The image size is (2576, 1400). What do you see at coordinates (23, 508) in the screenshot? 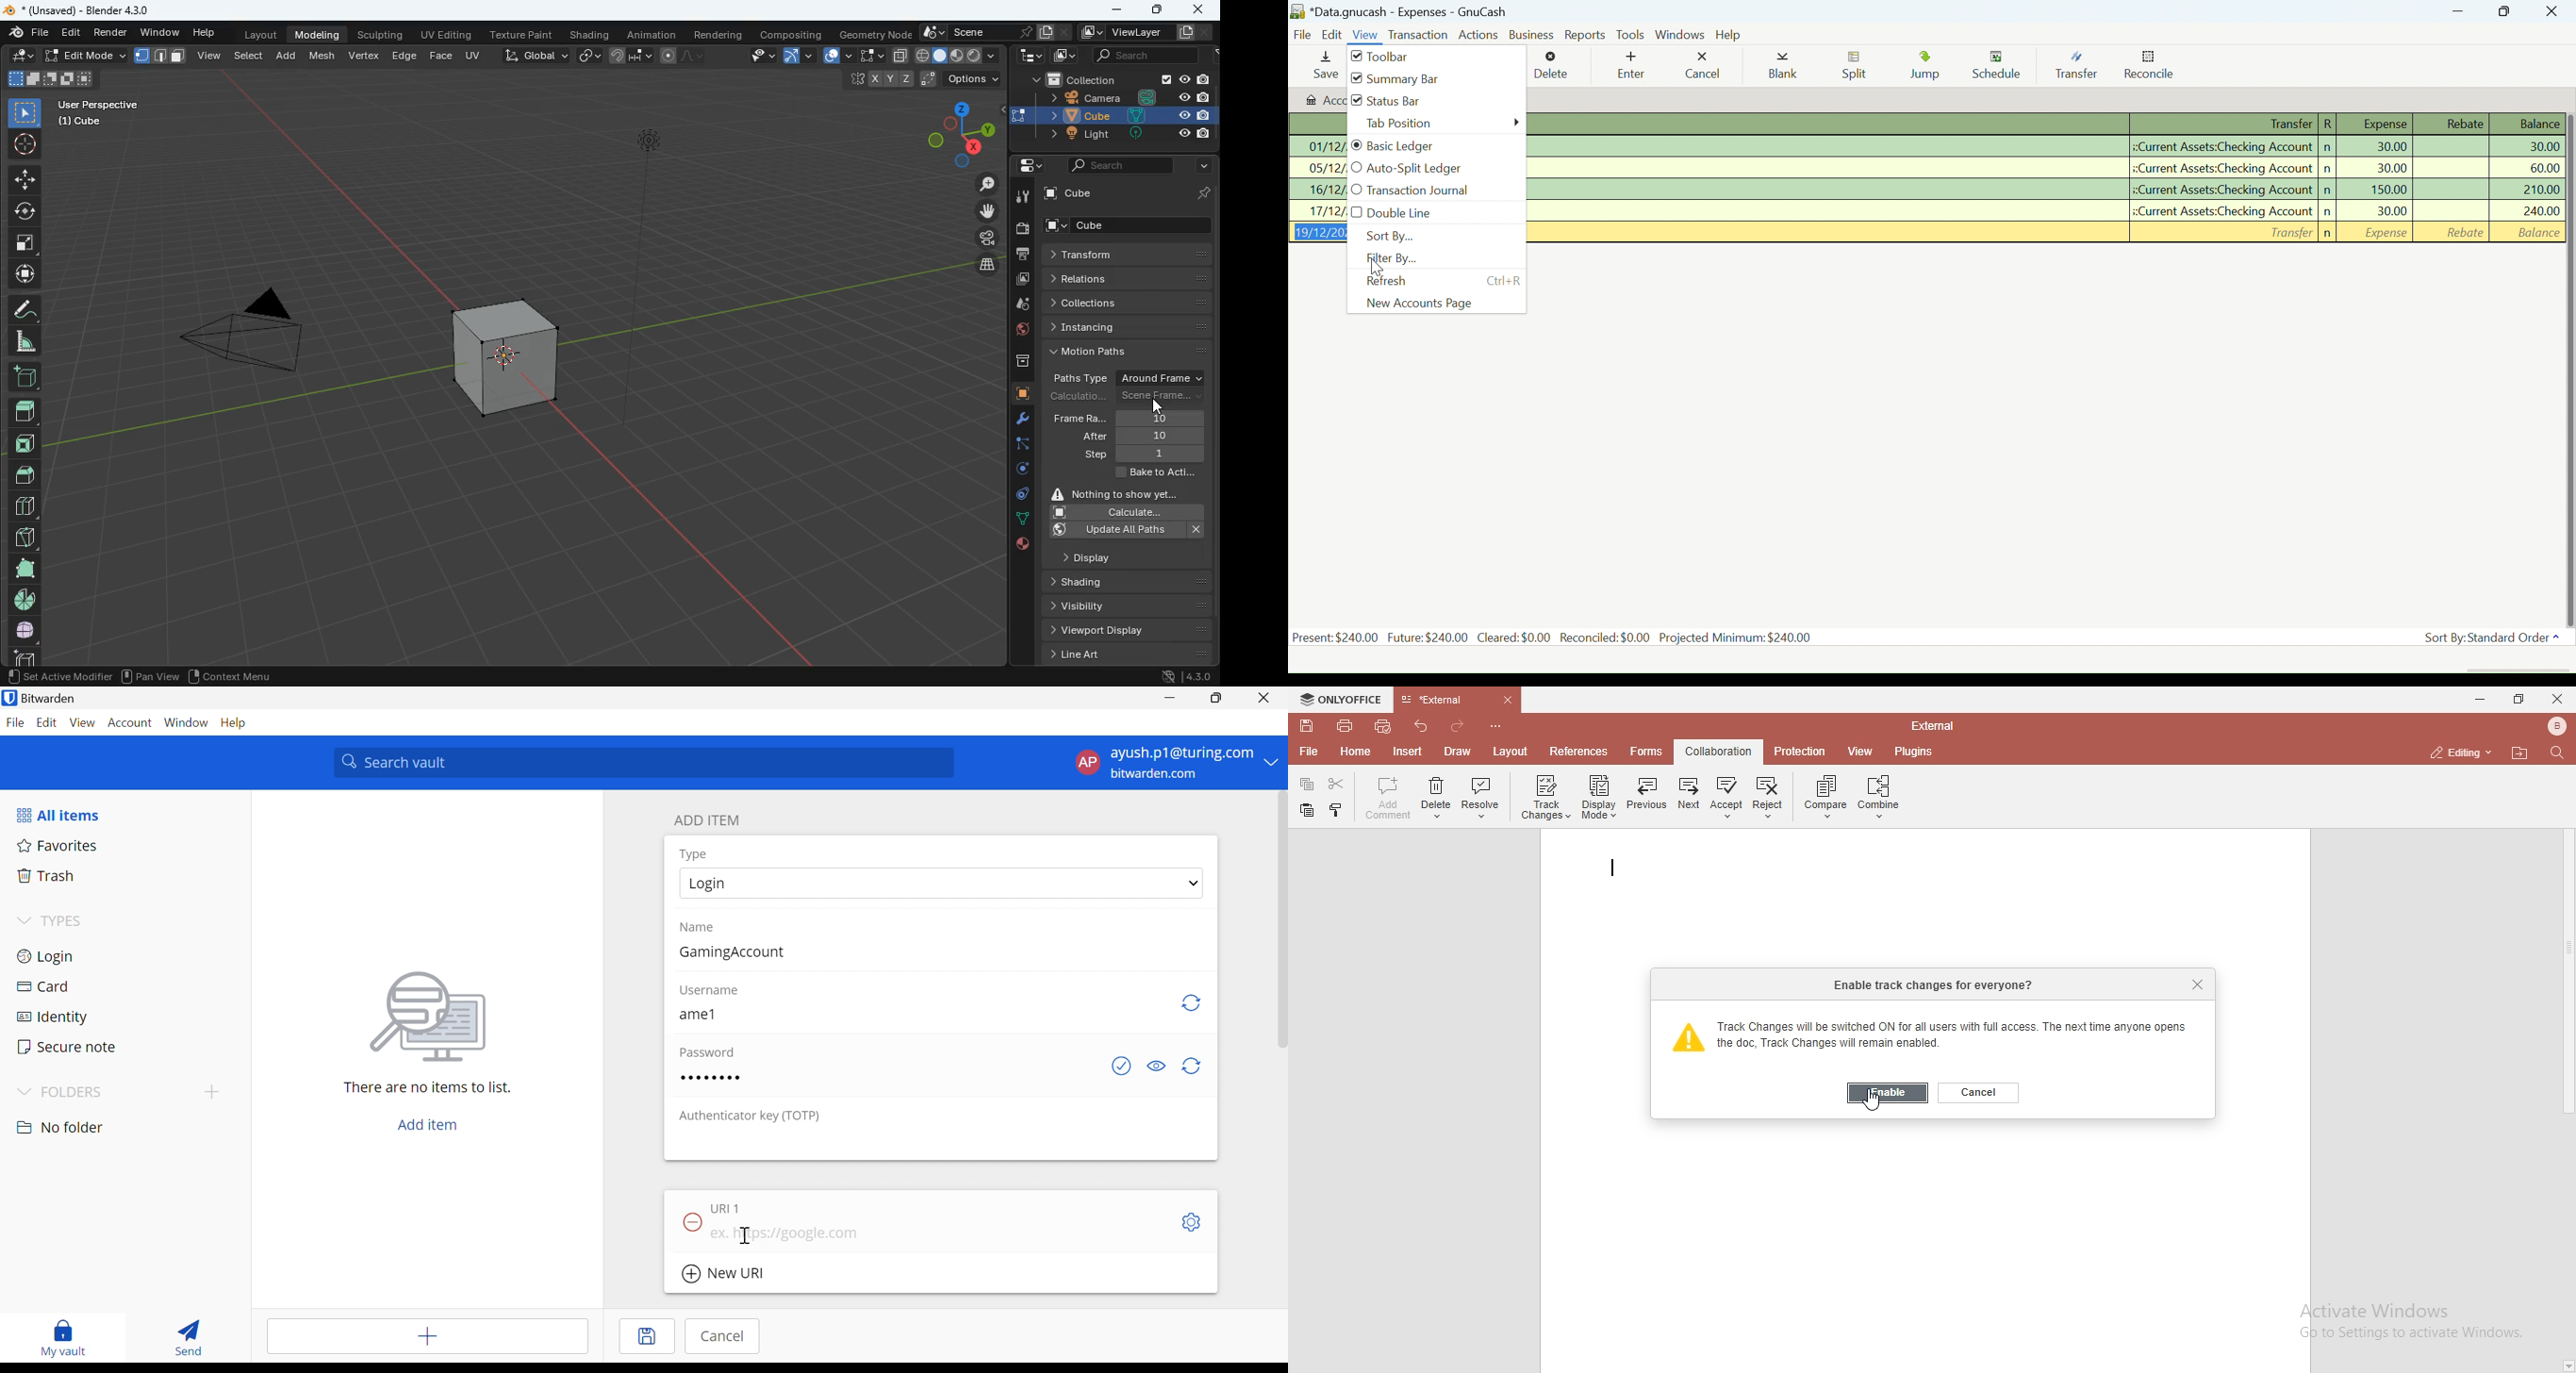
I see `blocks` at bounding box center [23, 508].